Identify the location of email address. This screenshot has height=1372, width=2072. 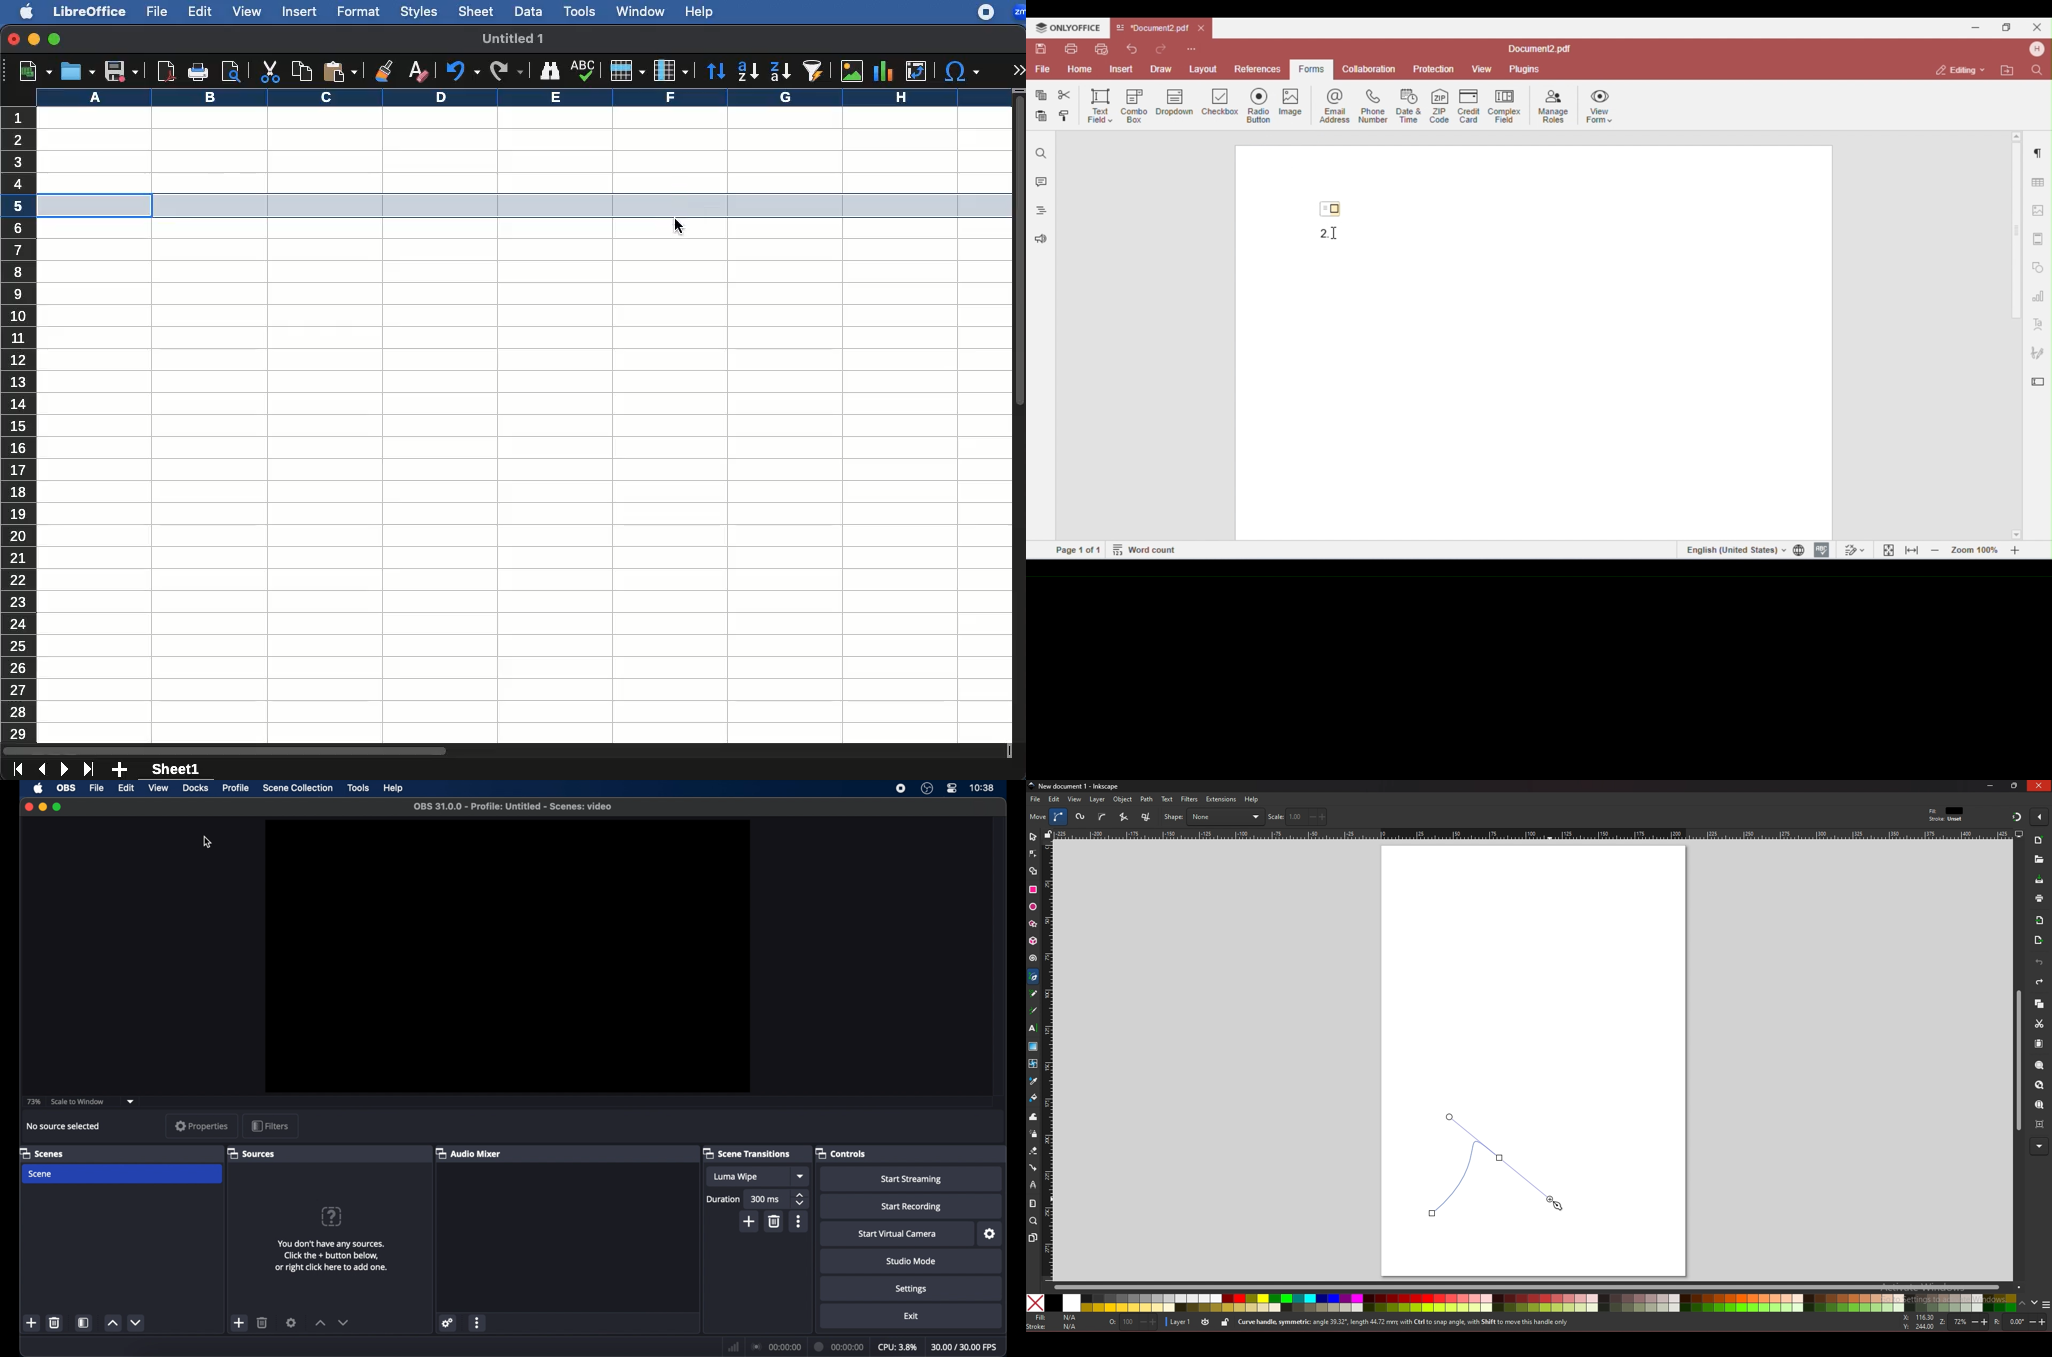
(1336, 105).